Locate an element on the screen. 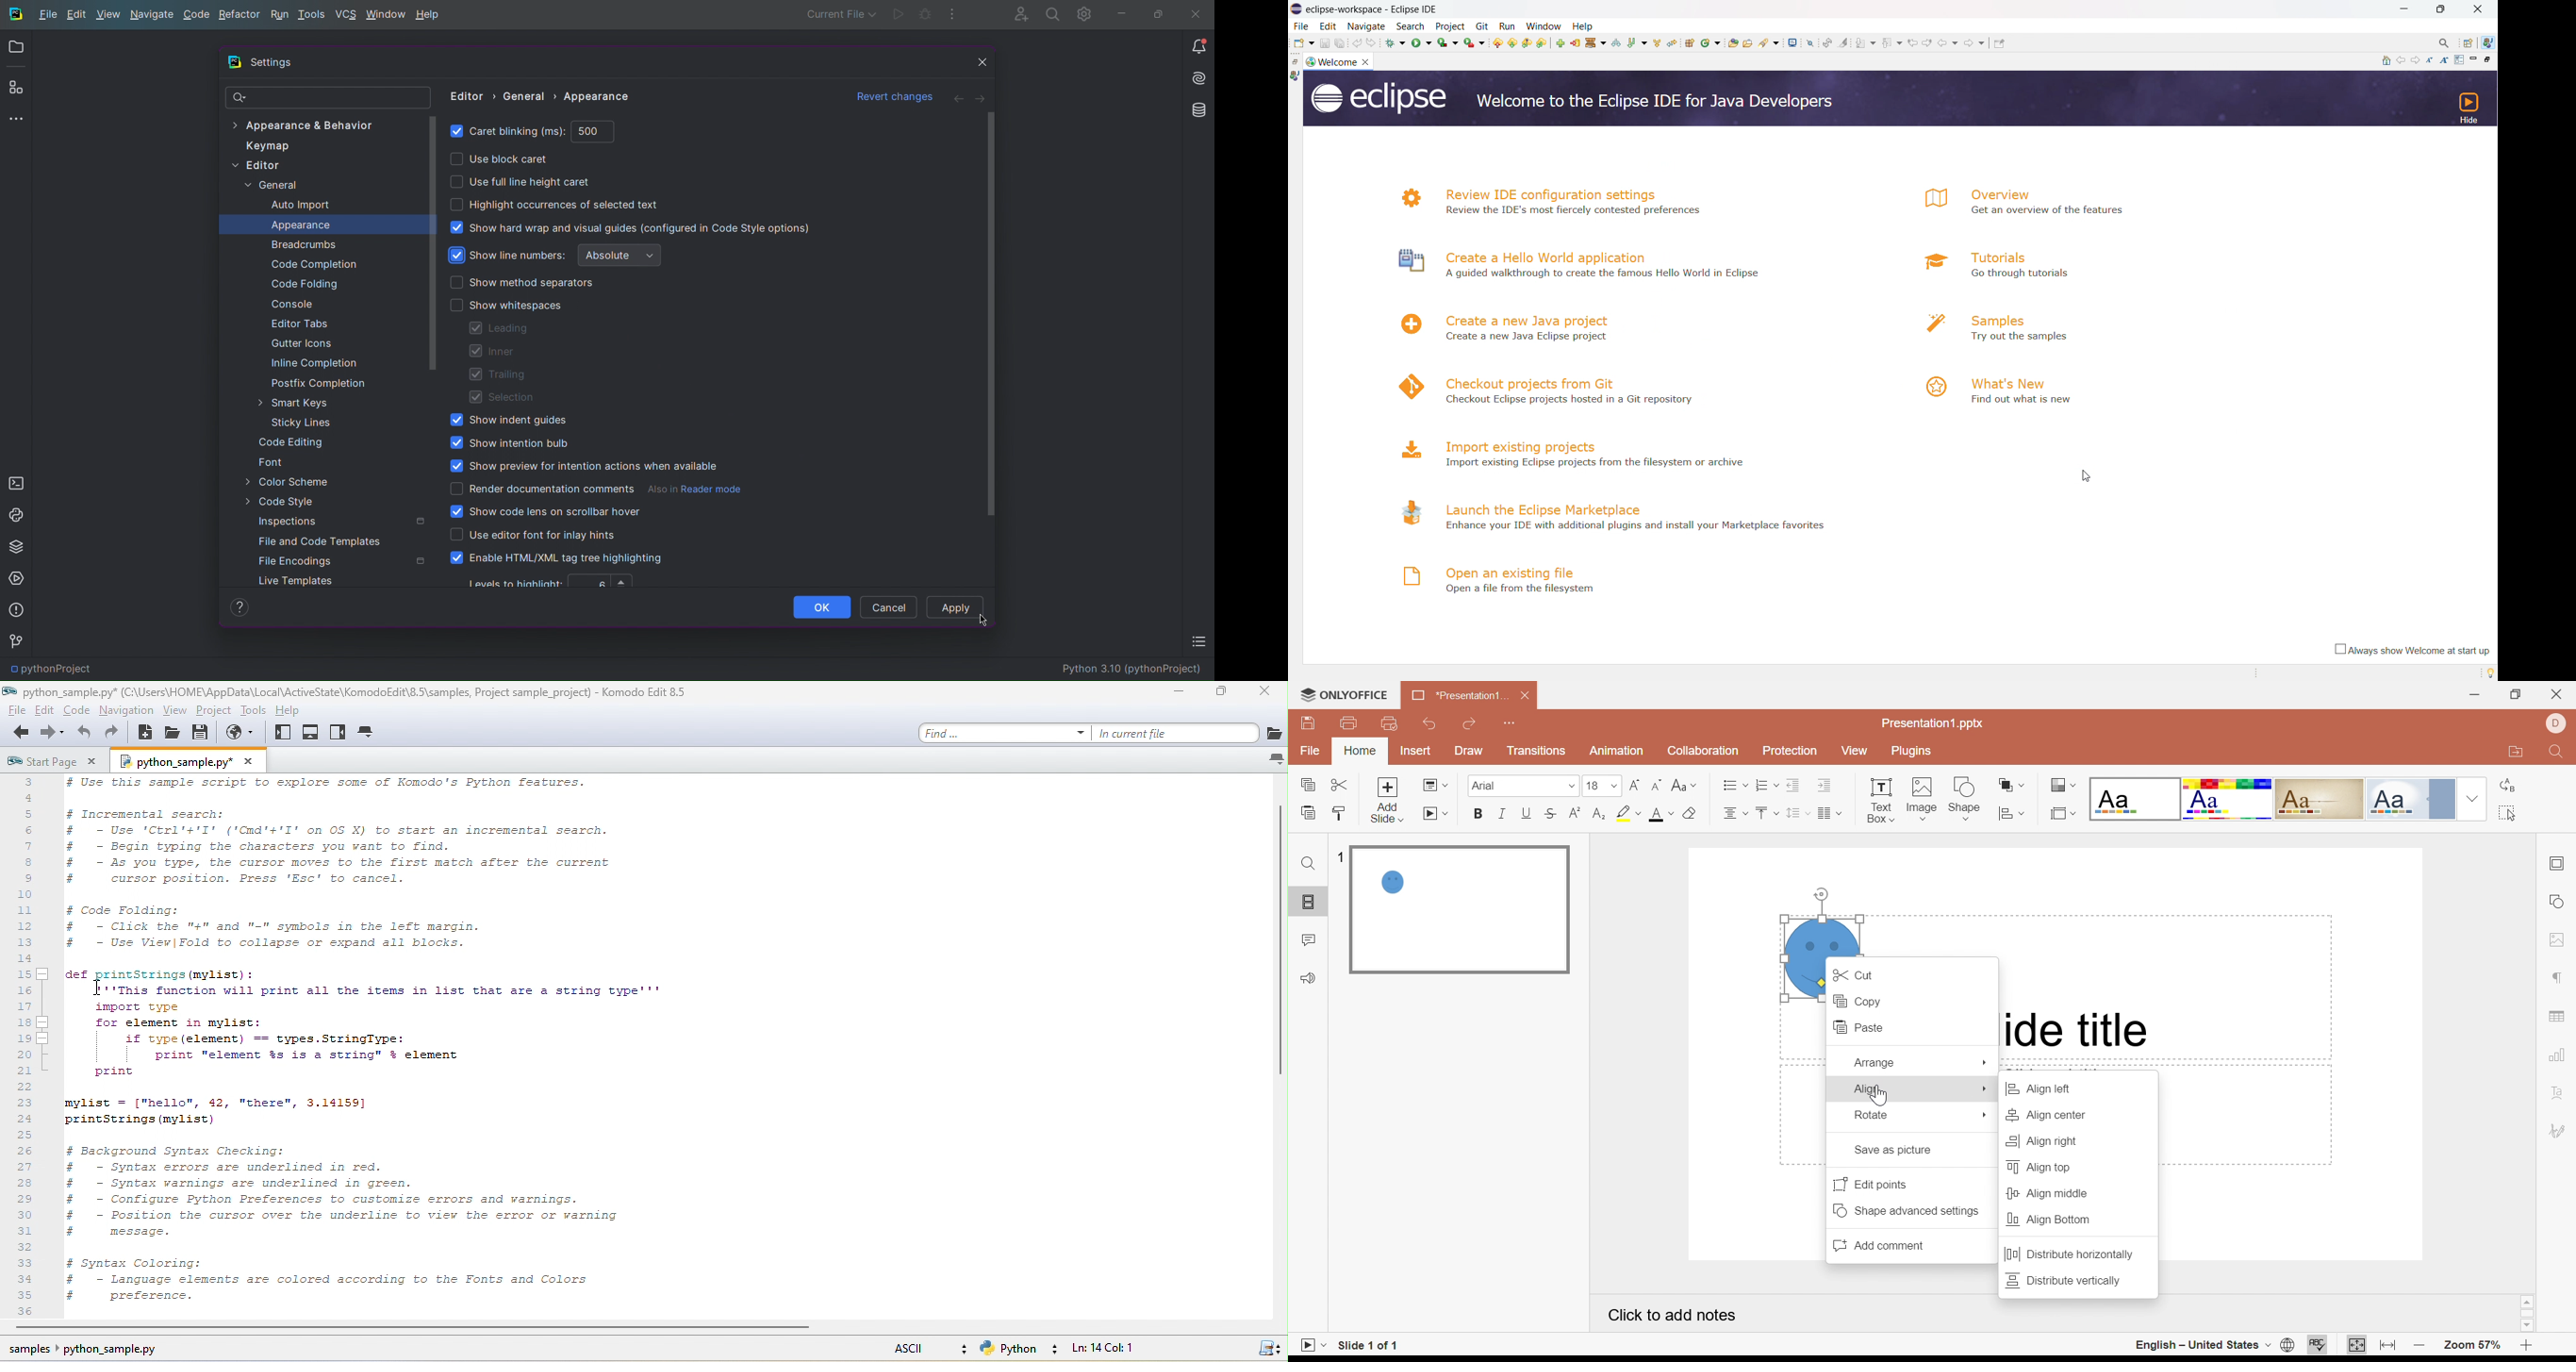 The height and width of the screenshot is (1372, 2576). Spell Checking is located at coordinates (2319, 1345).